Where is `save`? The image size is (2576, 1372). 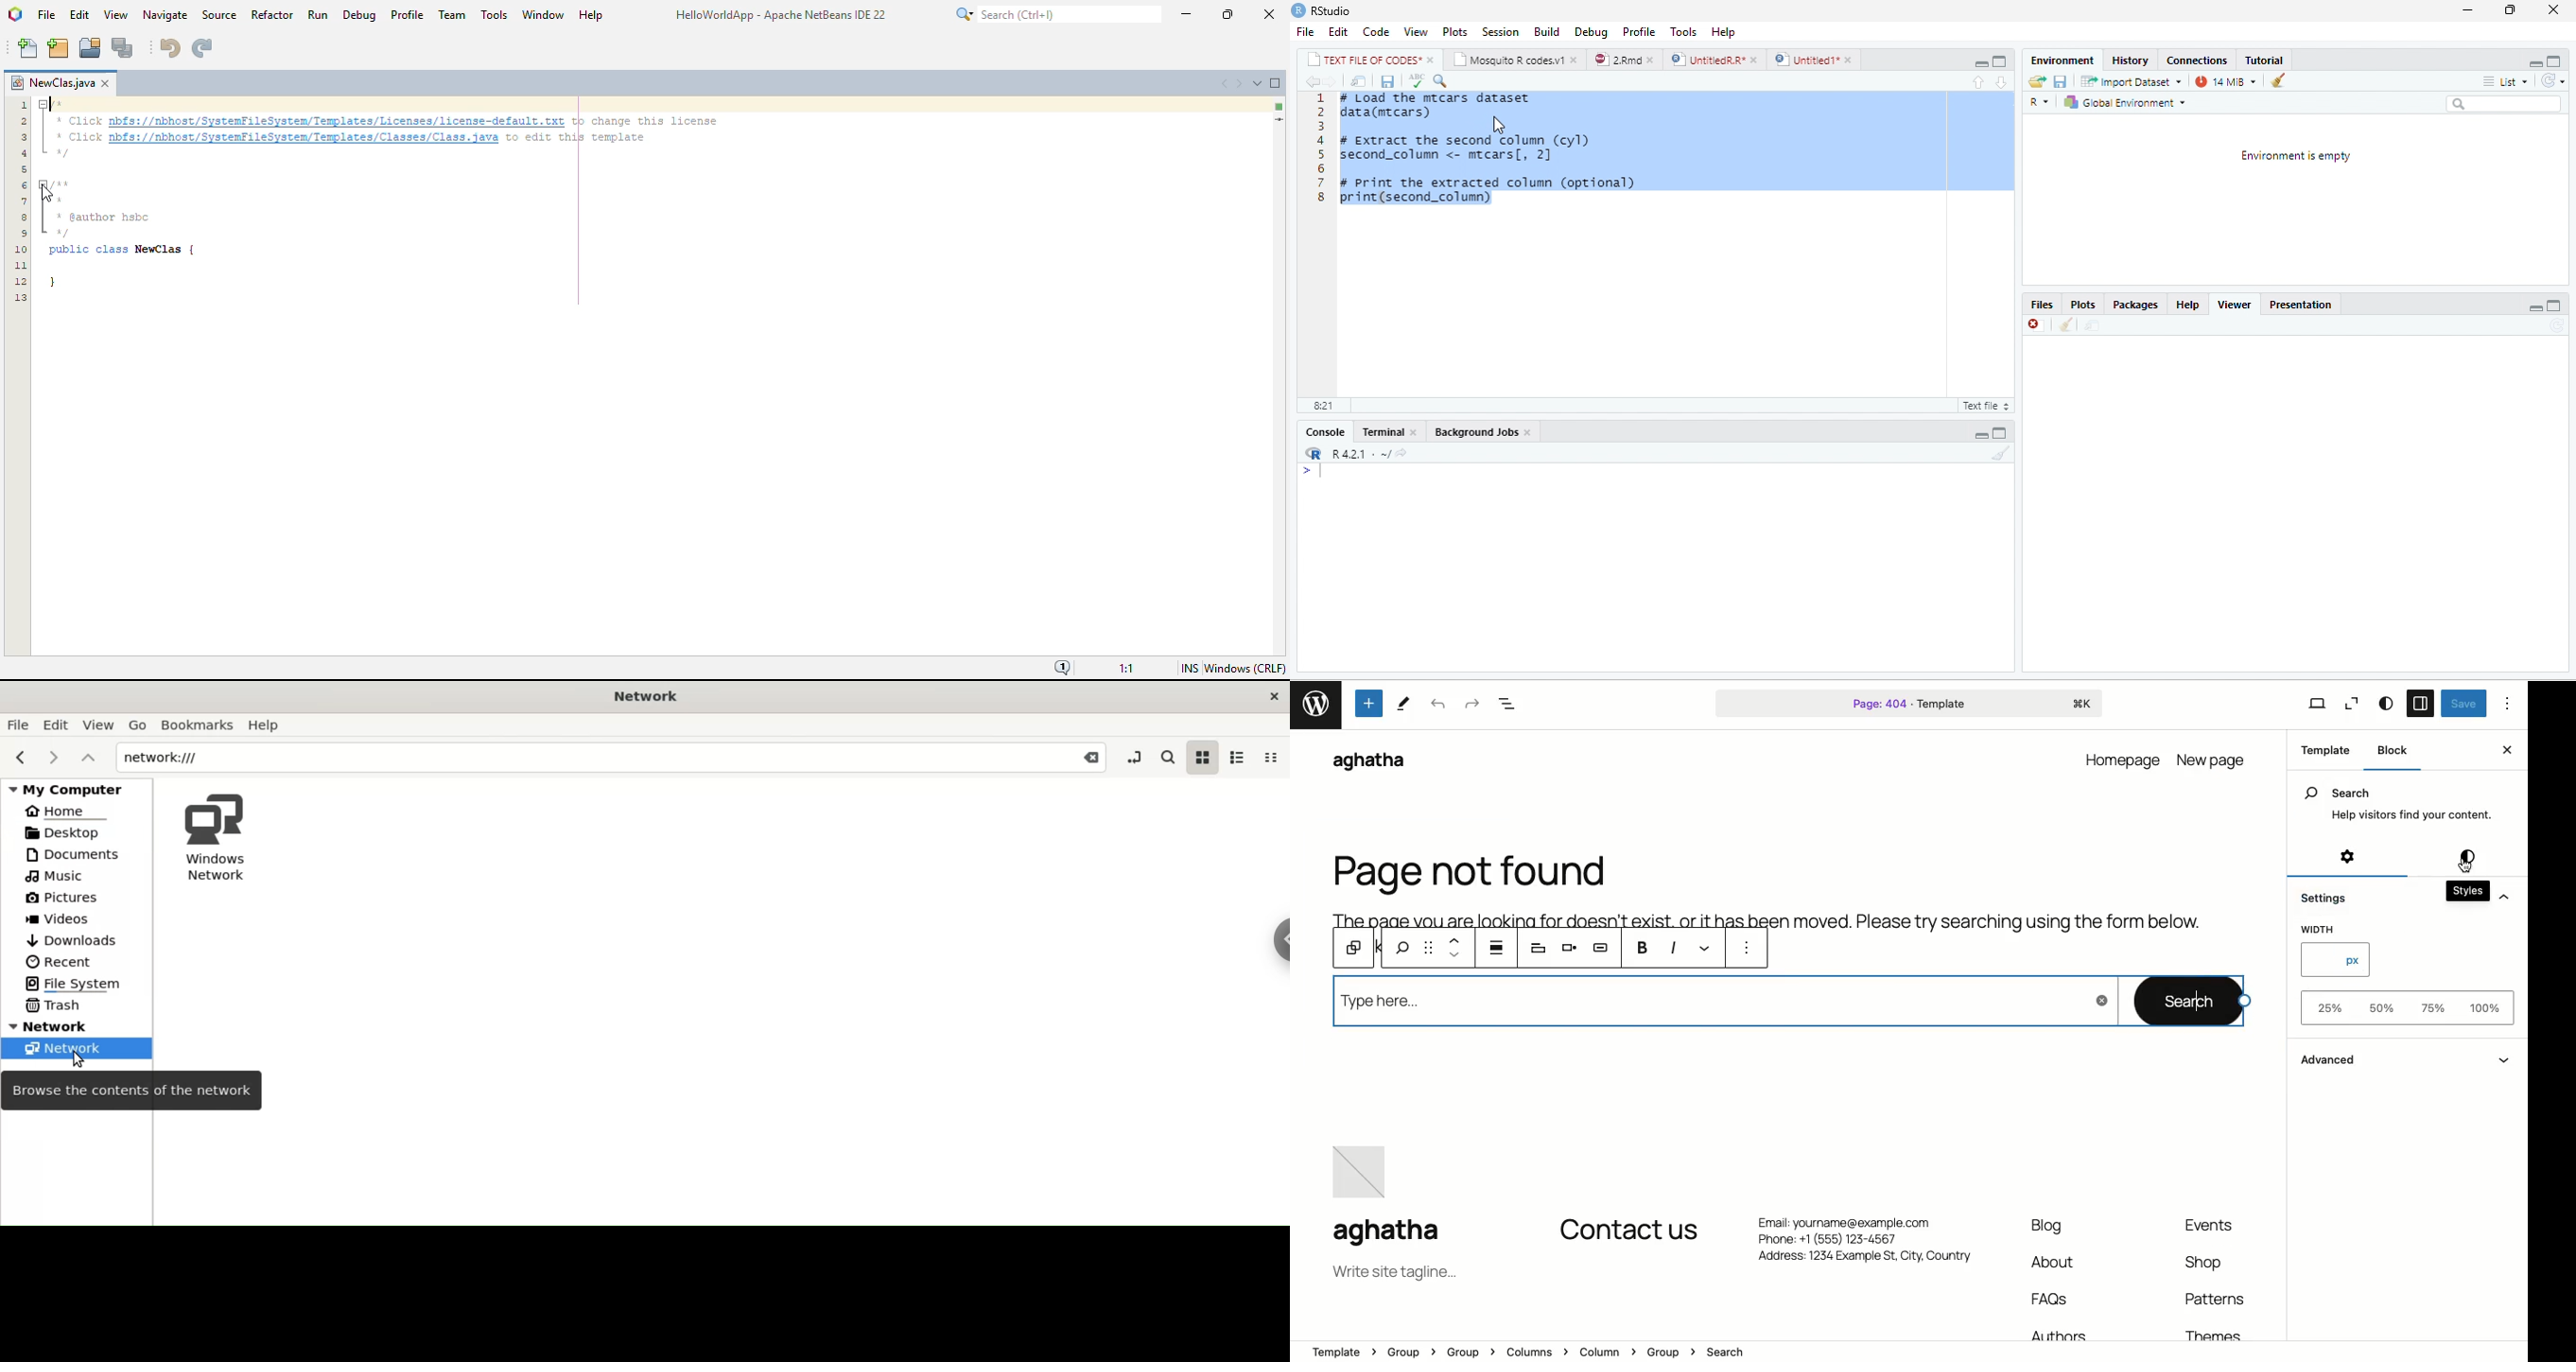 save is located at coordinates (1387, 80).